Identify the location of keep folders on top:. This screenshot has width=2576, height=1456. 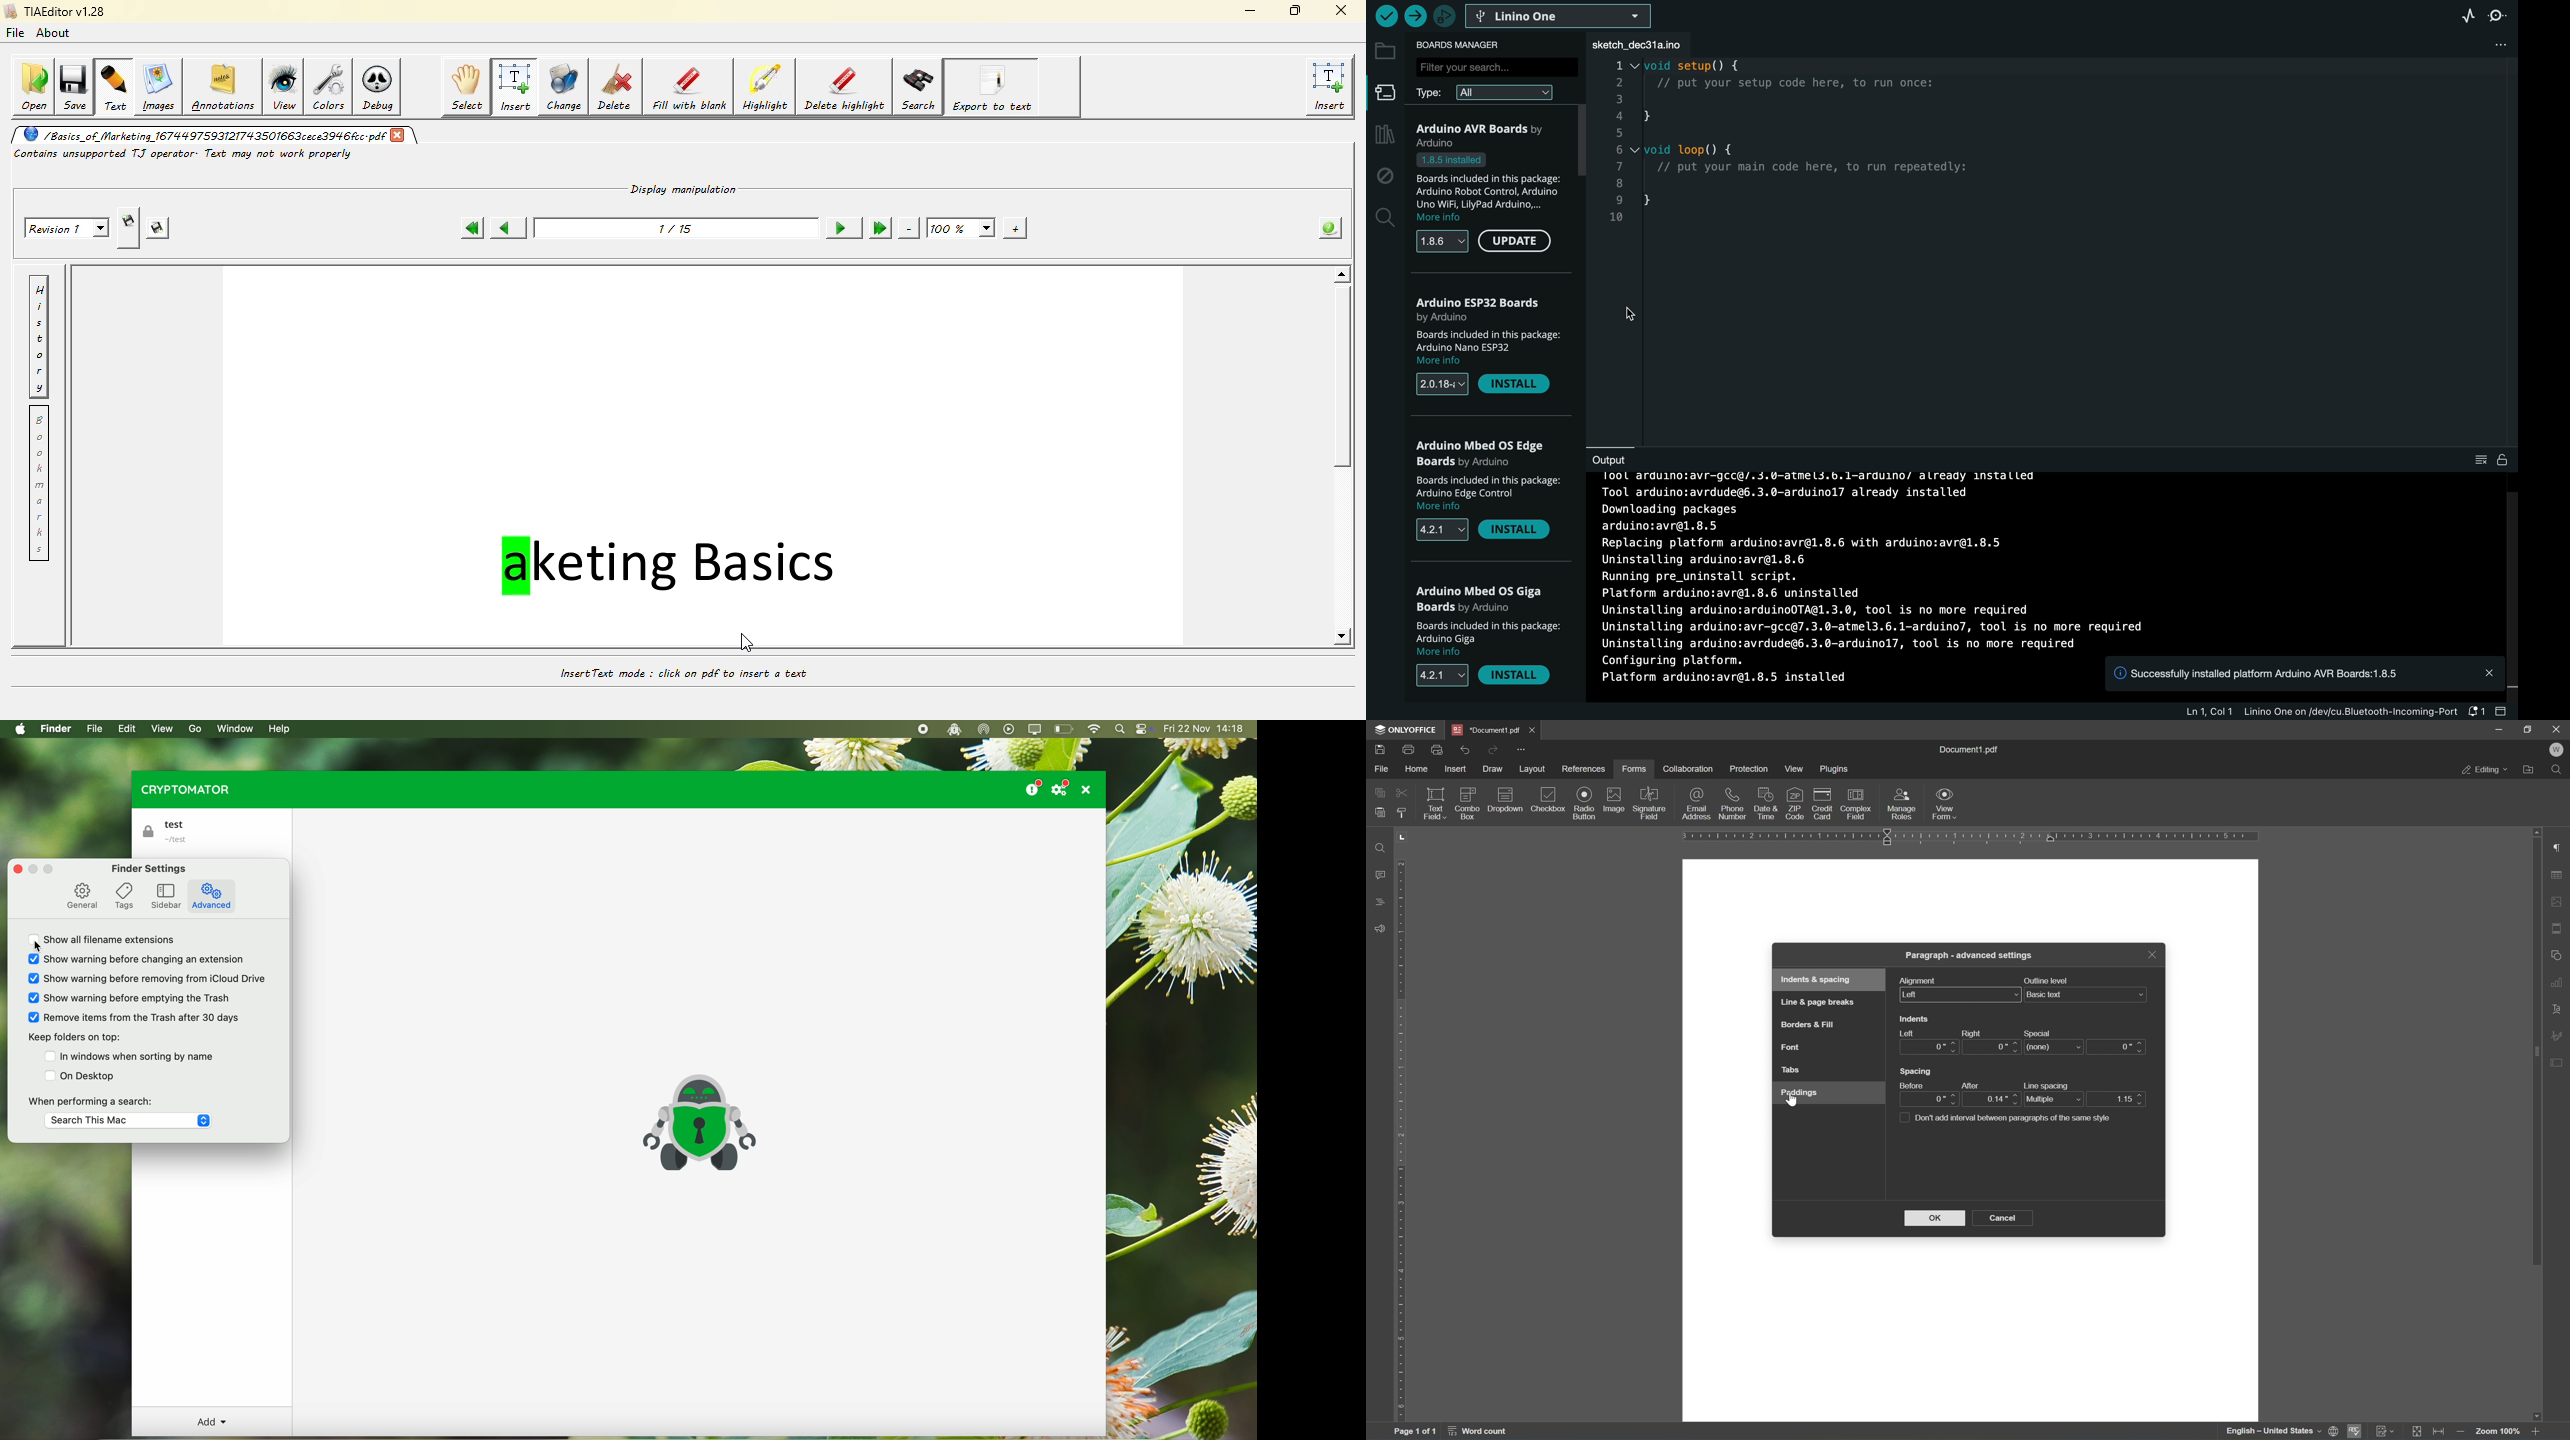
(74, 1038).